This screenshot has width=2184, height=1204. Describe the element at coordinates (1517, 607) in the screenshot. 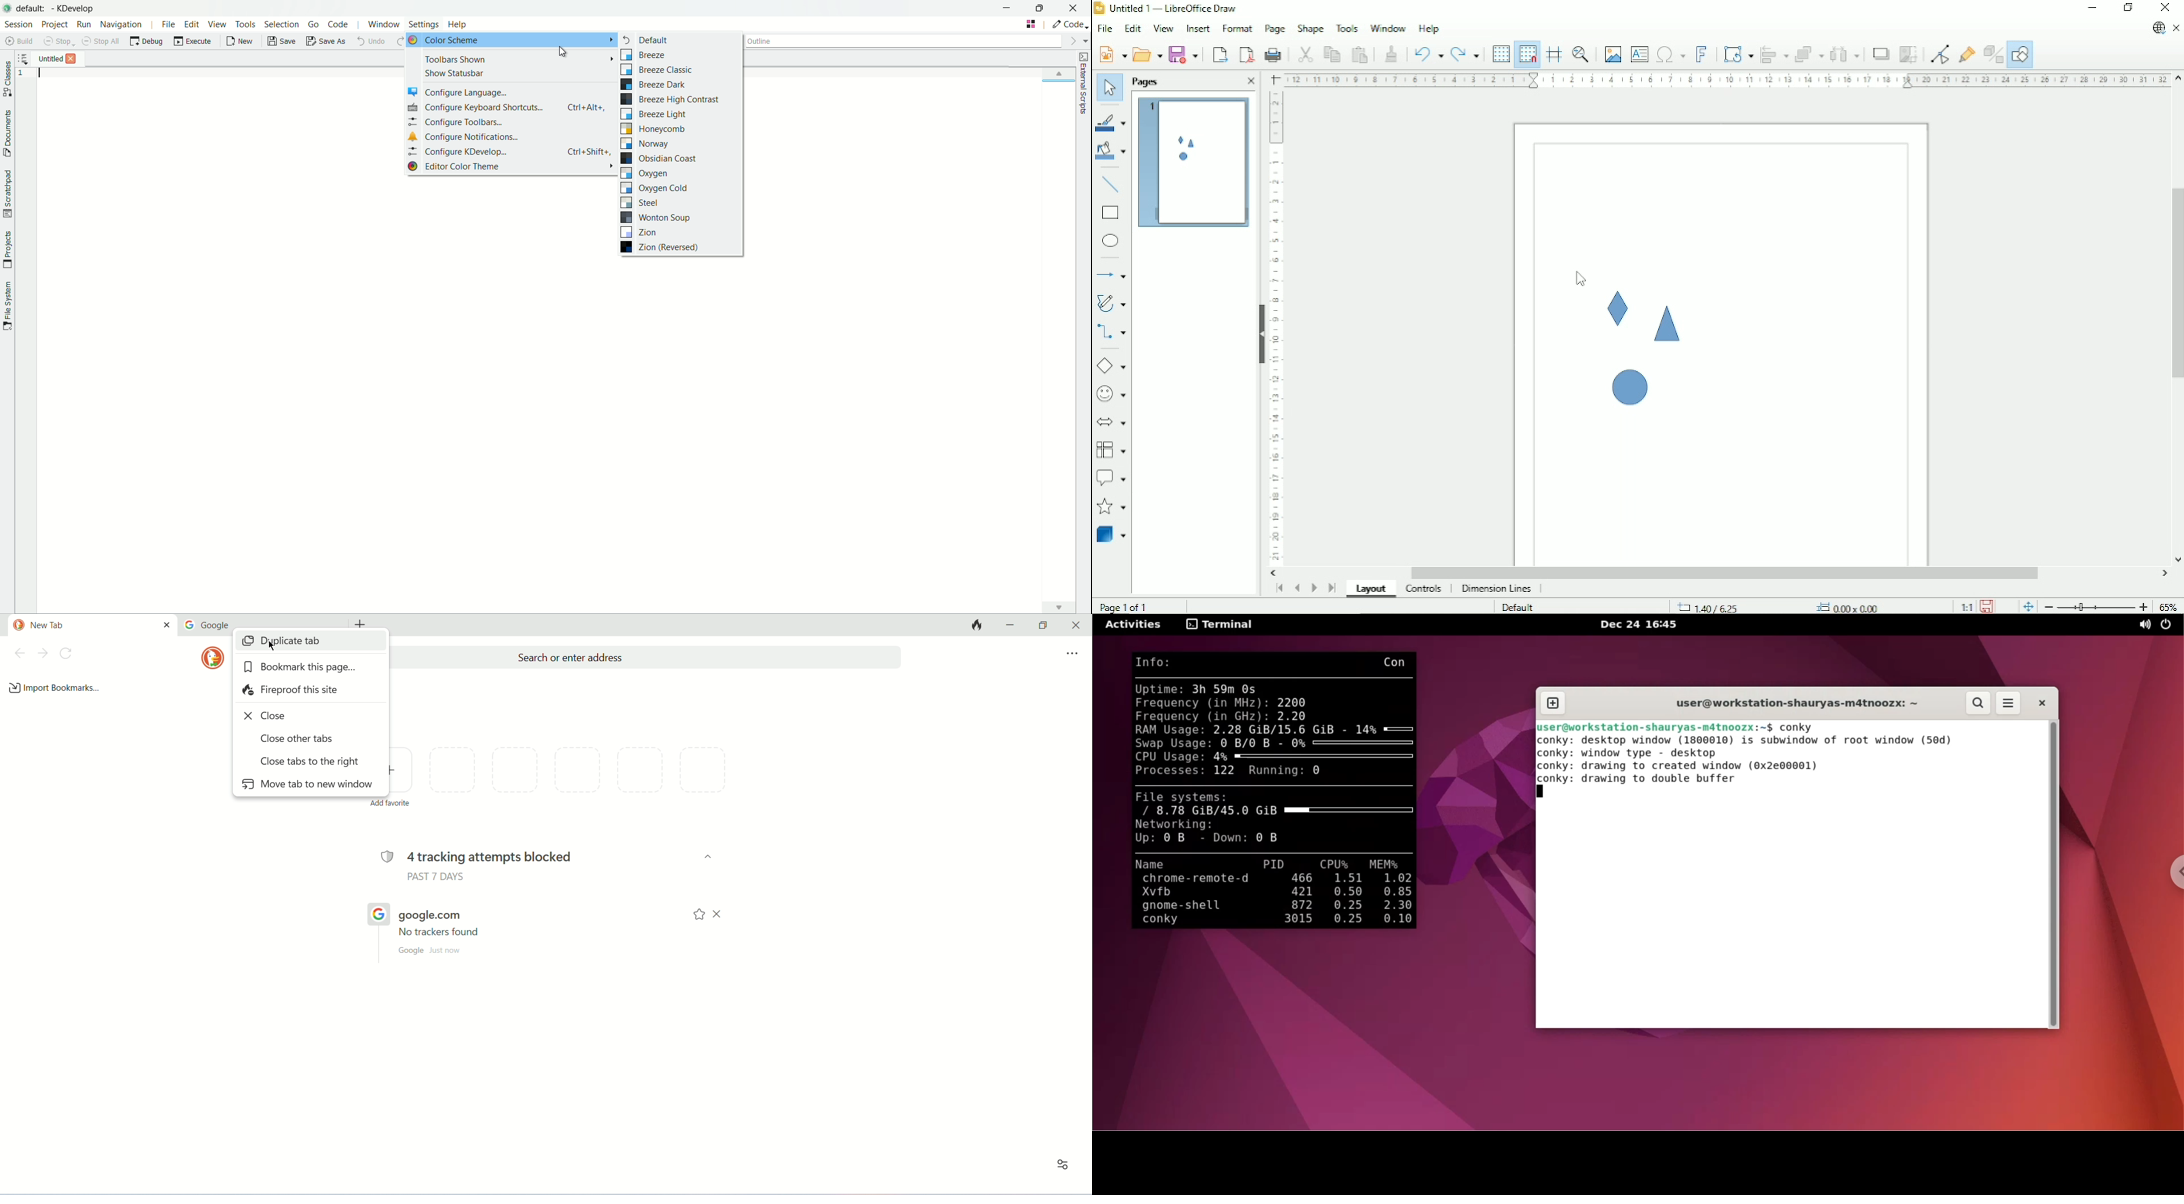

I see `Default` at that location.